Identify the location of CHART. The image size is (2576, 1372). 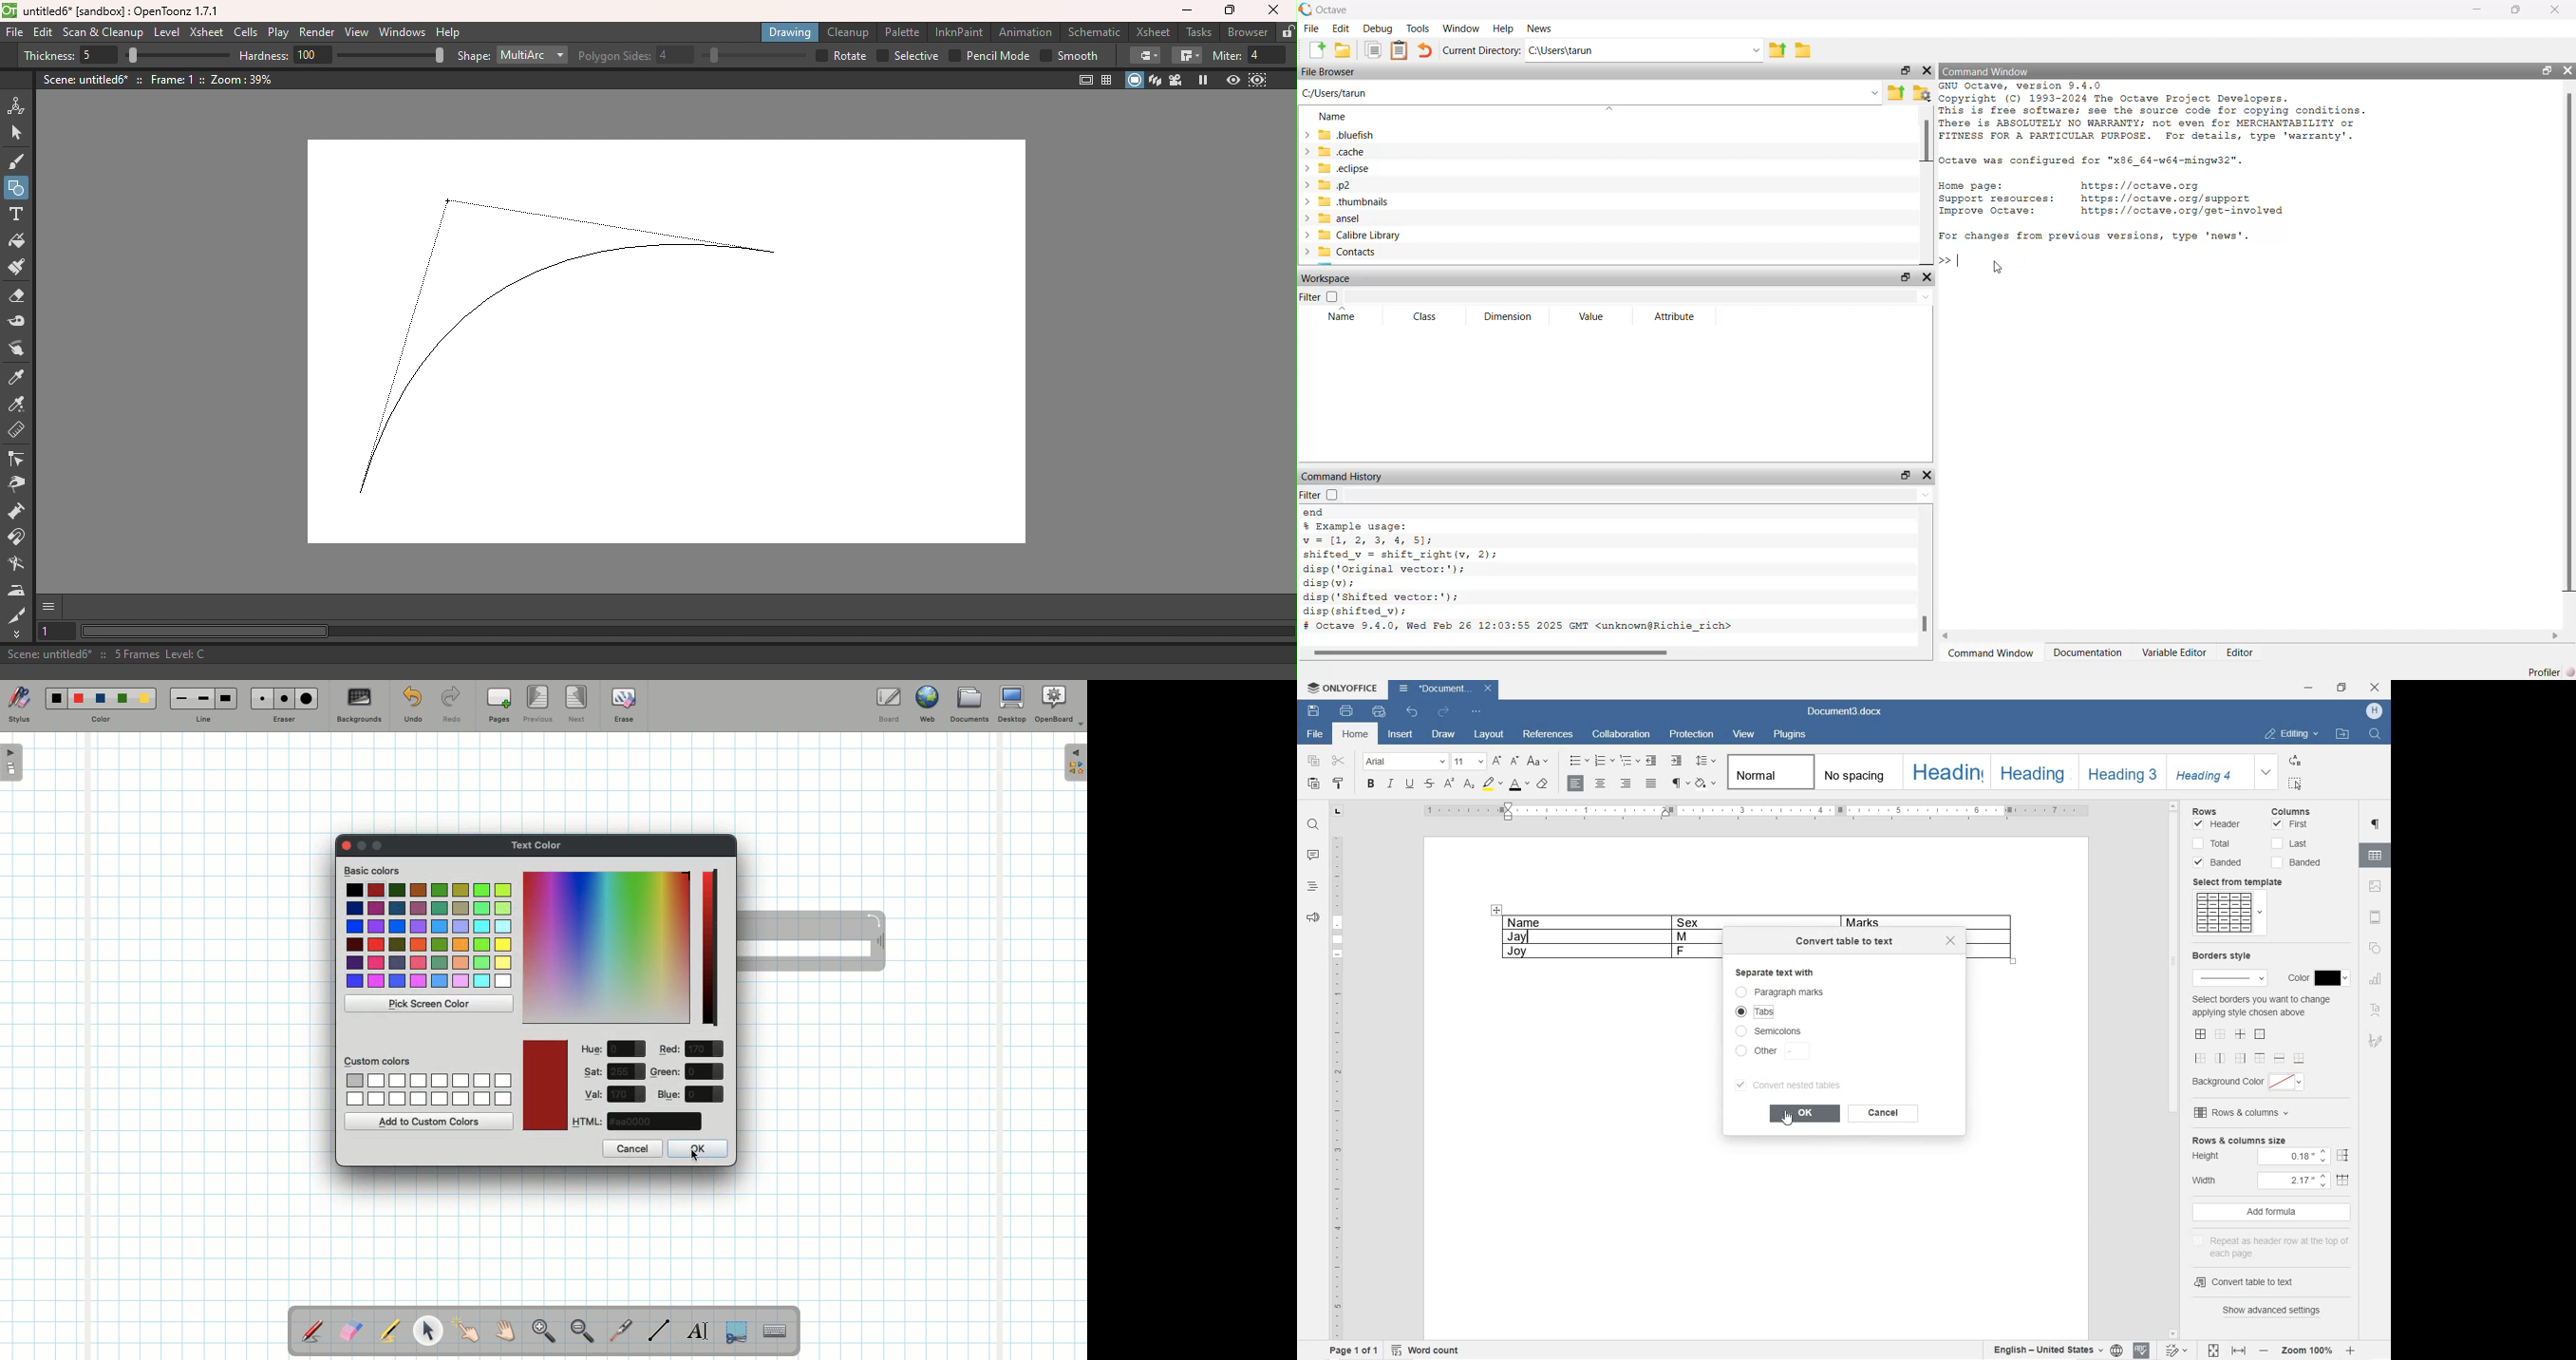
(2375, 981).